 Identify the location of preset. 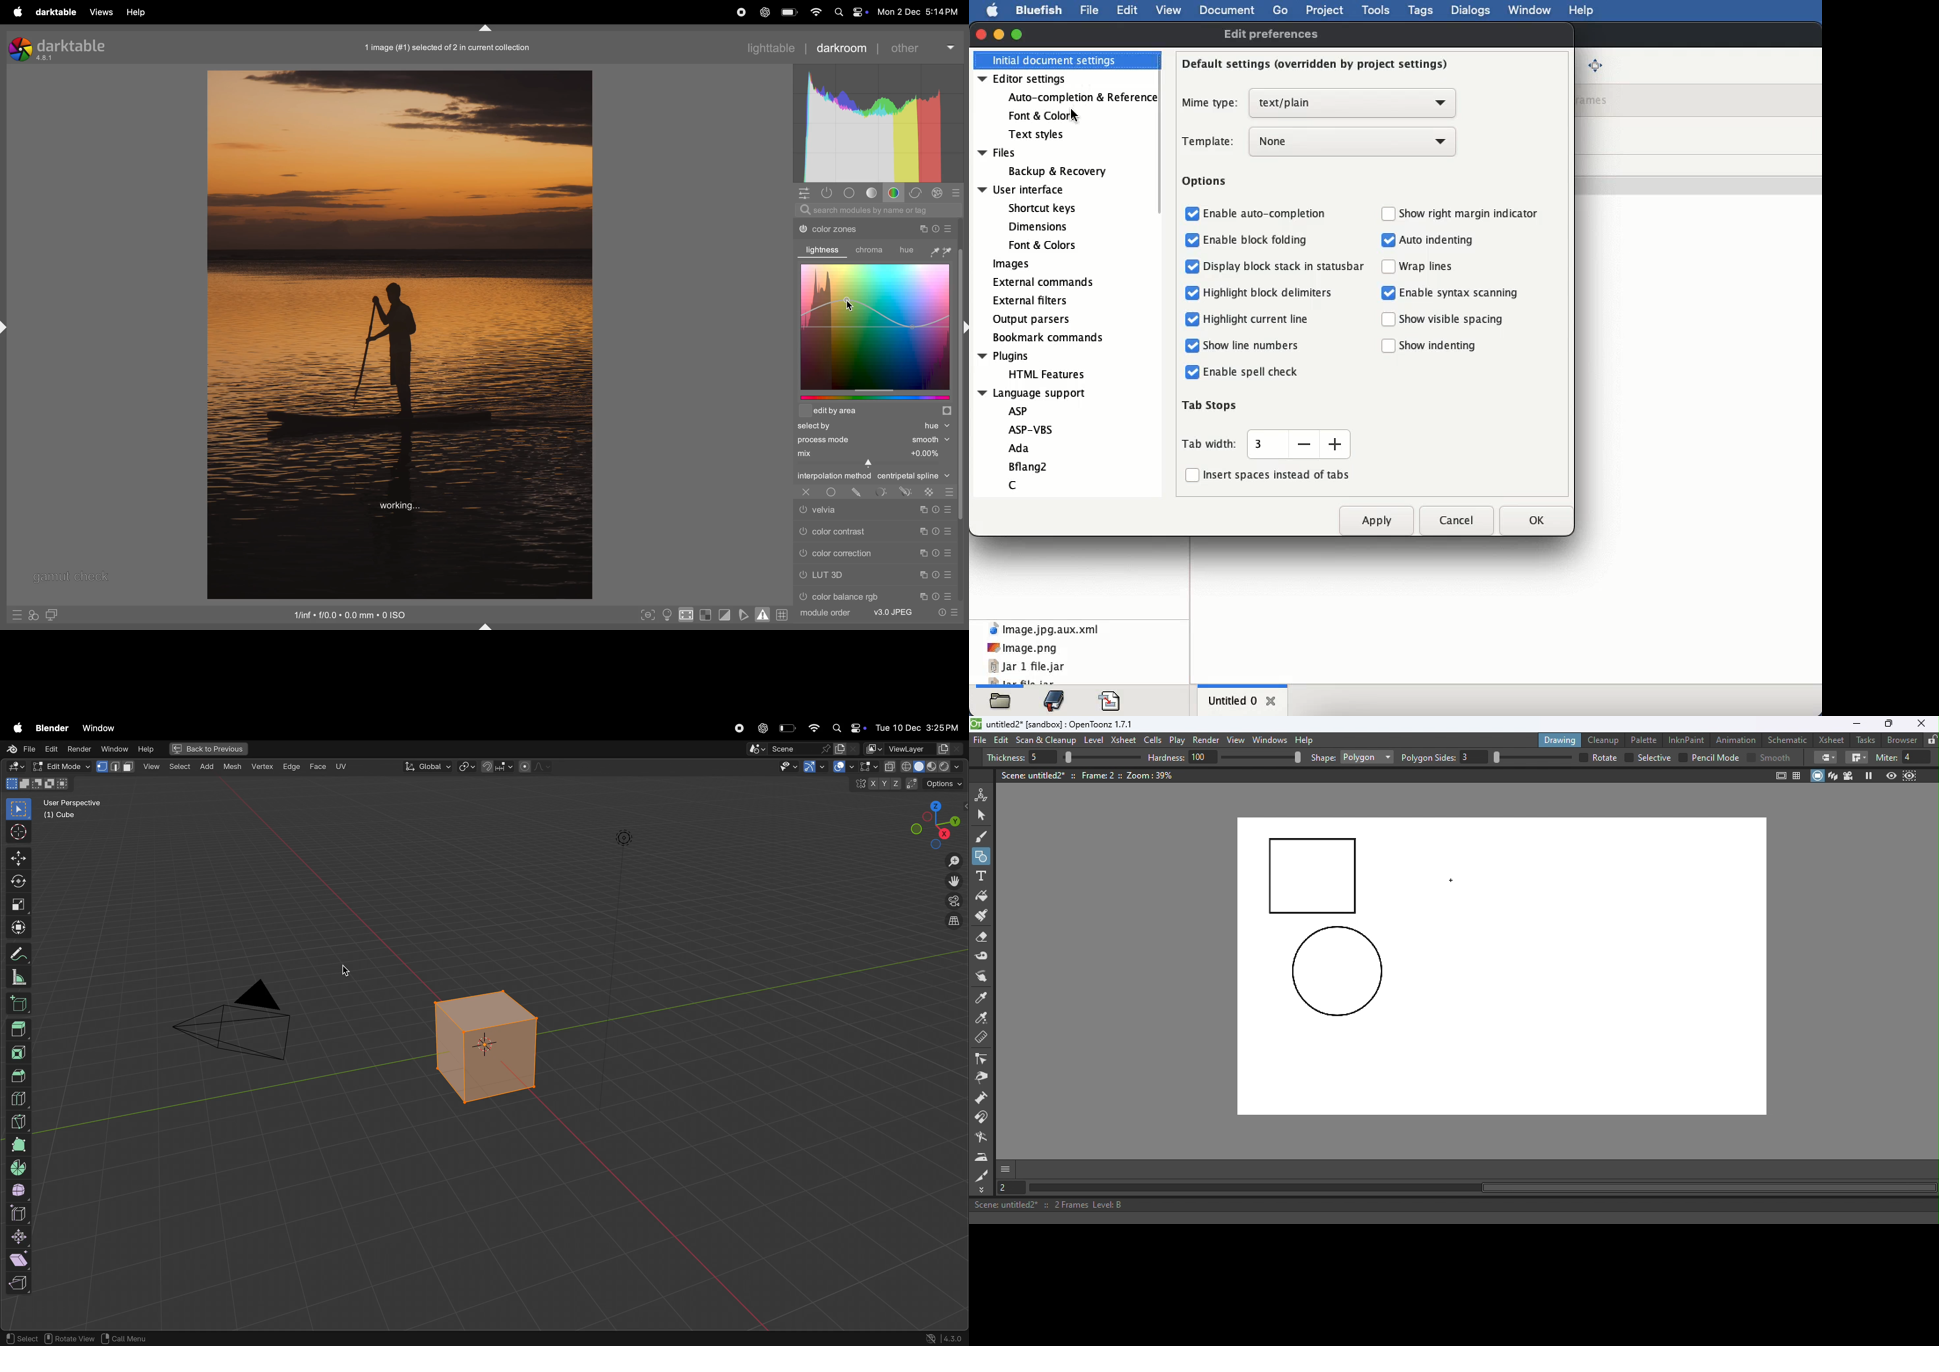
(949, 552).